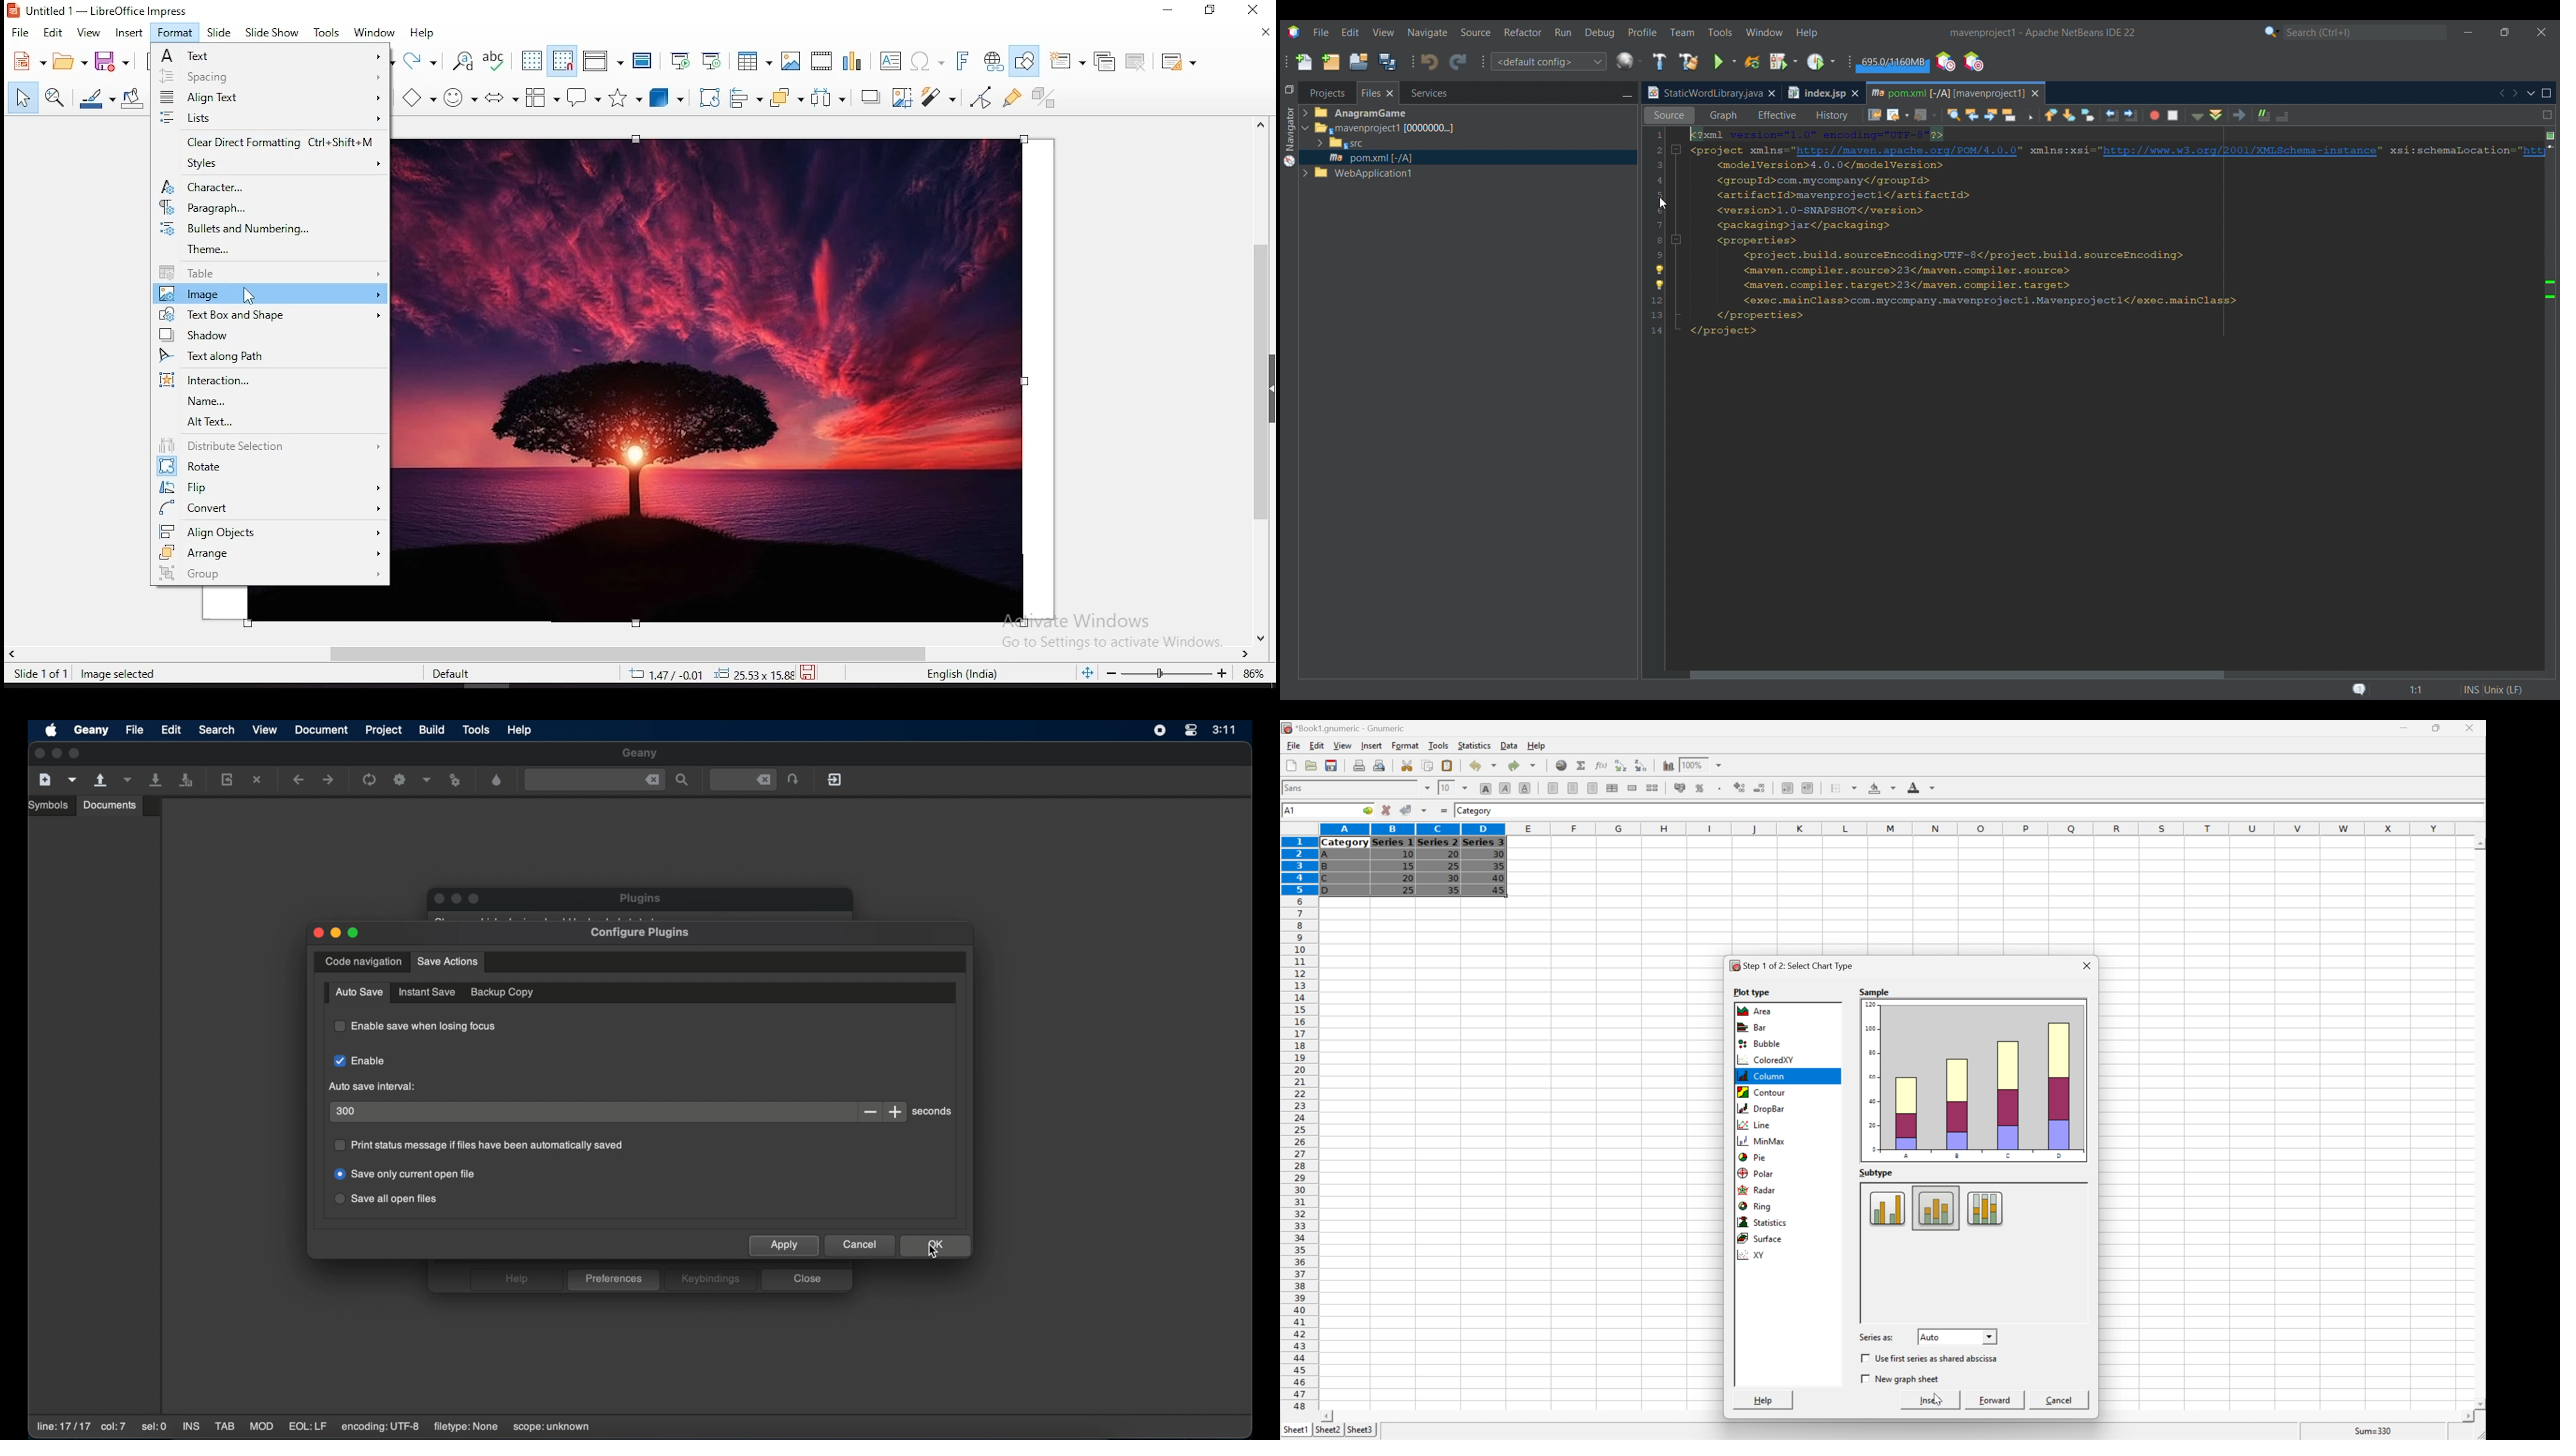 The height and width of the screenshot is (1456, 2576). What do you see at coordinates (1028, 60) in the screenshot?
I see `show draw functions` at bounding box center [1028, 60].